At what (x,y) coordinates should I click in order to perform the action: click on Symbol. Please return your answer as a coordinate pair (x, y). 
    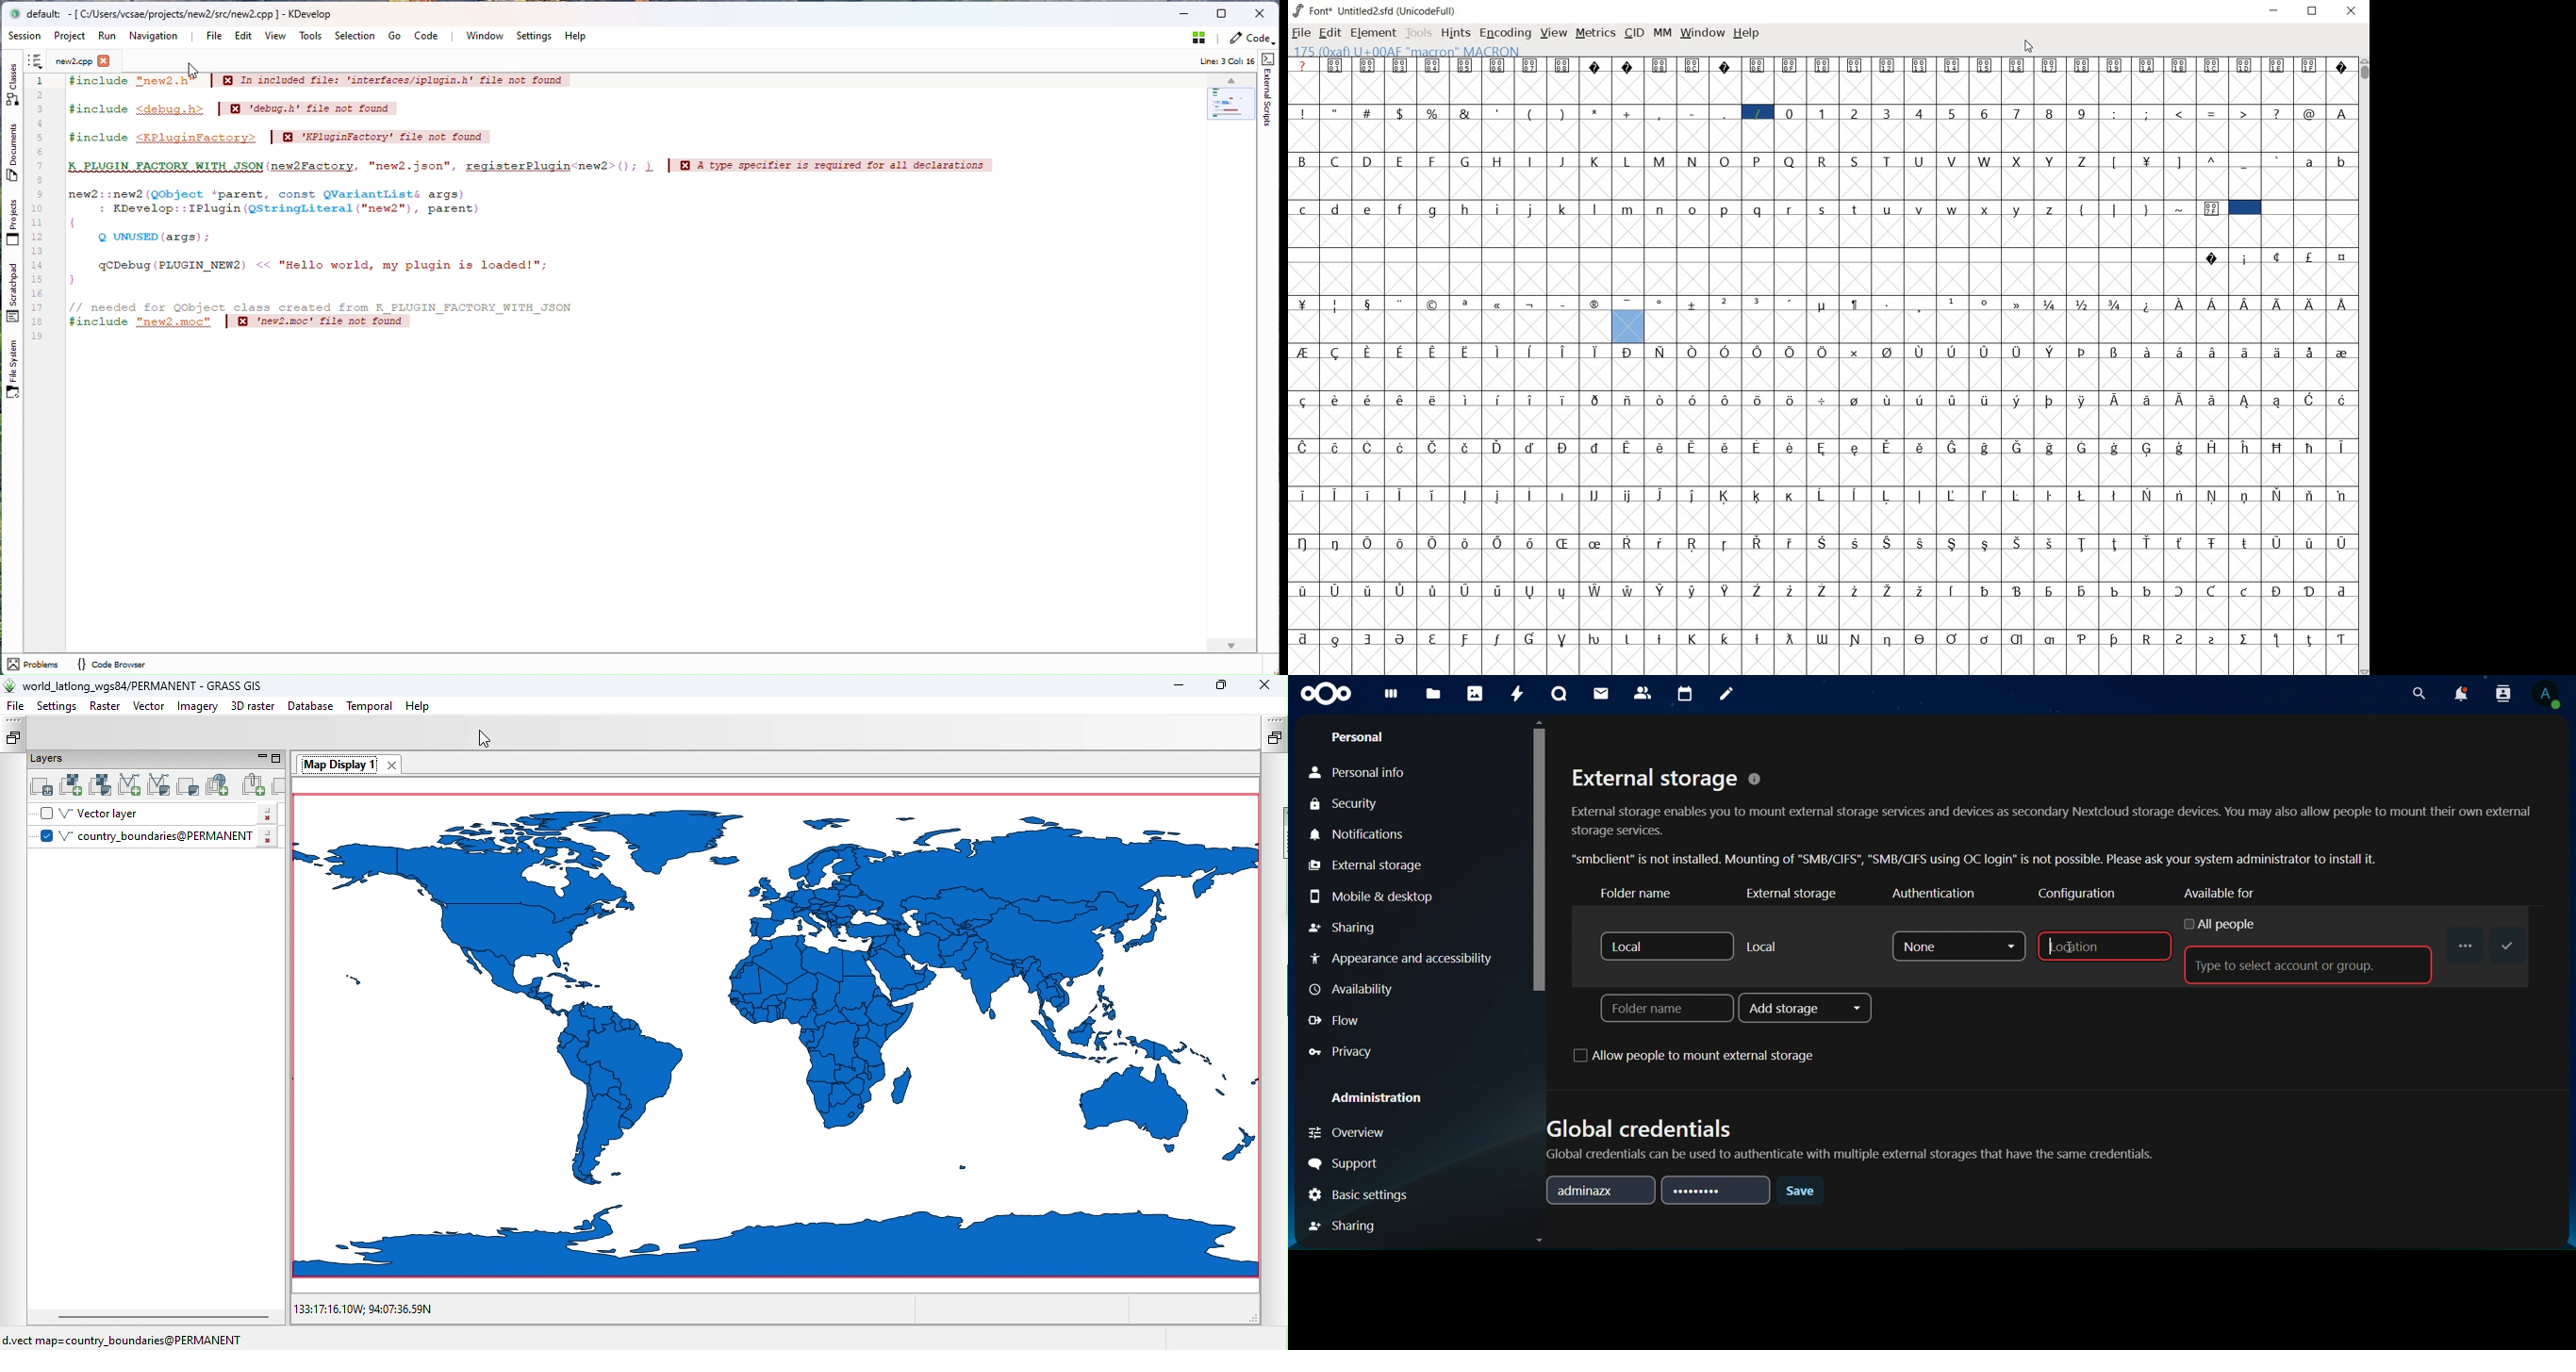
    Looking at the image, I should click on (1725, 303).